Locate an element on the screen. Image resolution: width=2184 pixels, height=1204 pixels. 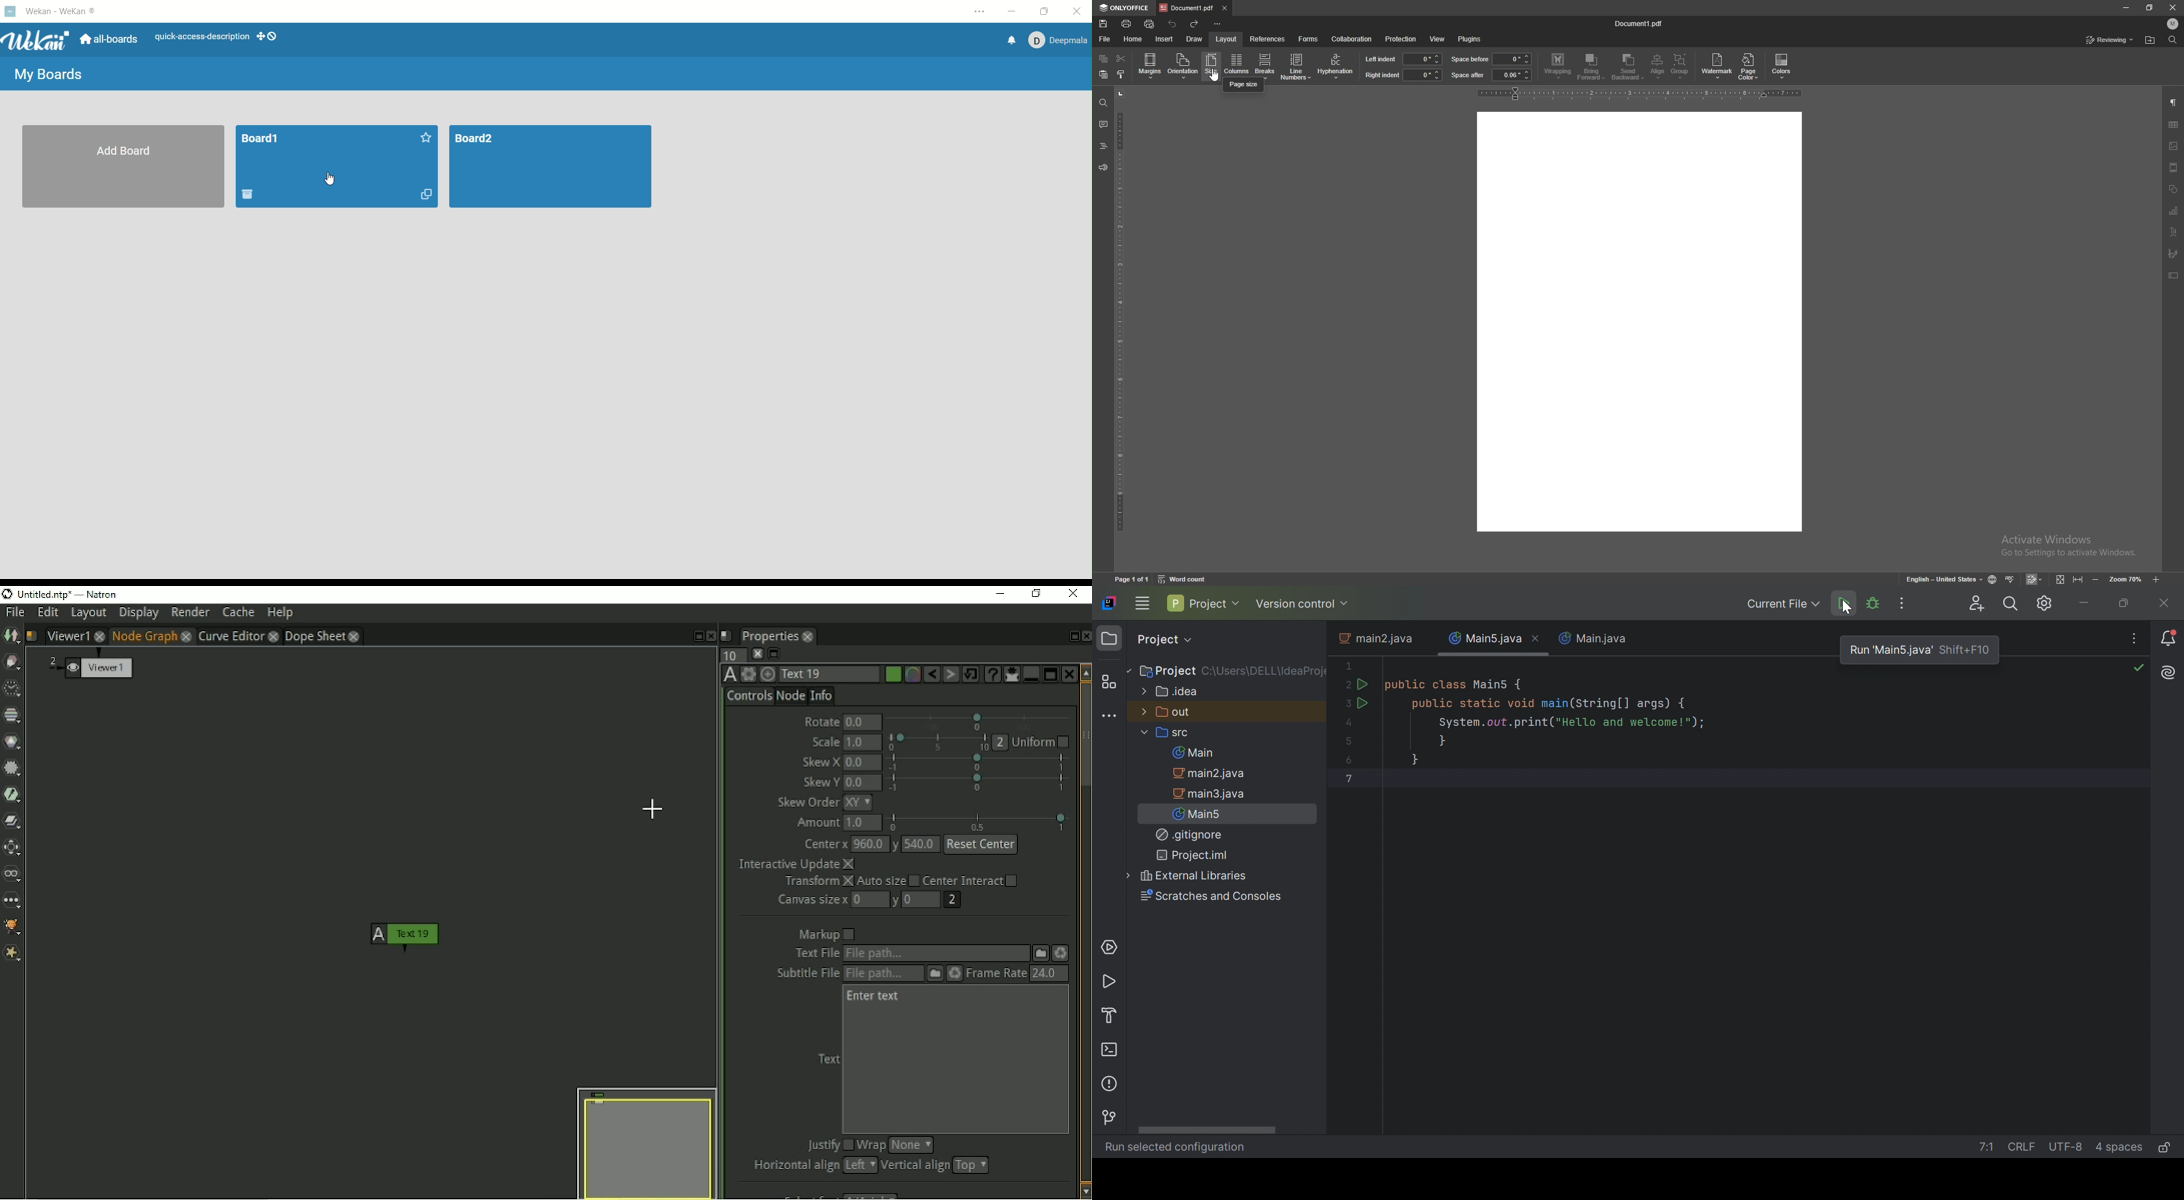
cut is located at coordinates (1121, 59).